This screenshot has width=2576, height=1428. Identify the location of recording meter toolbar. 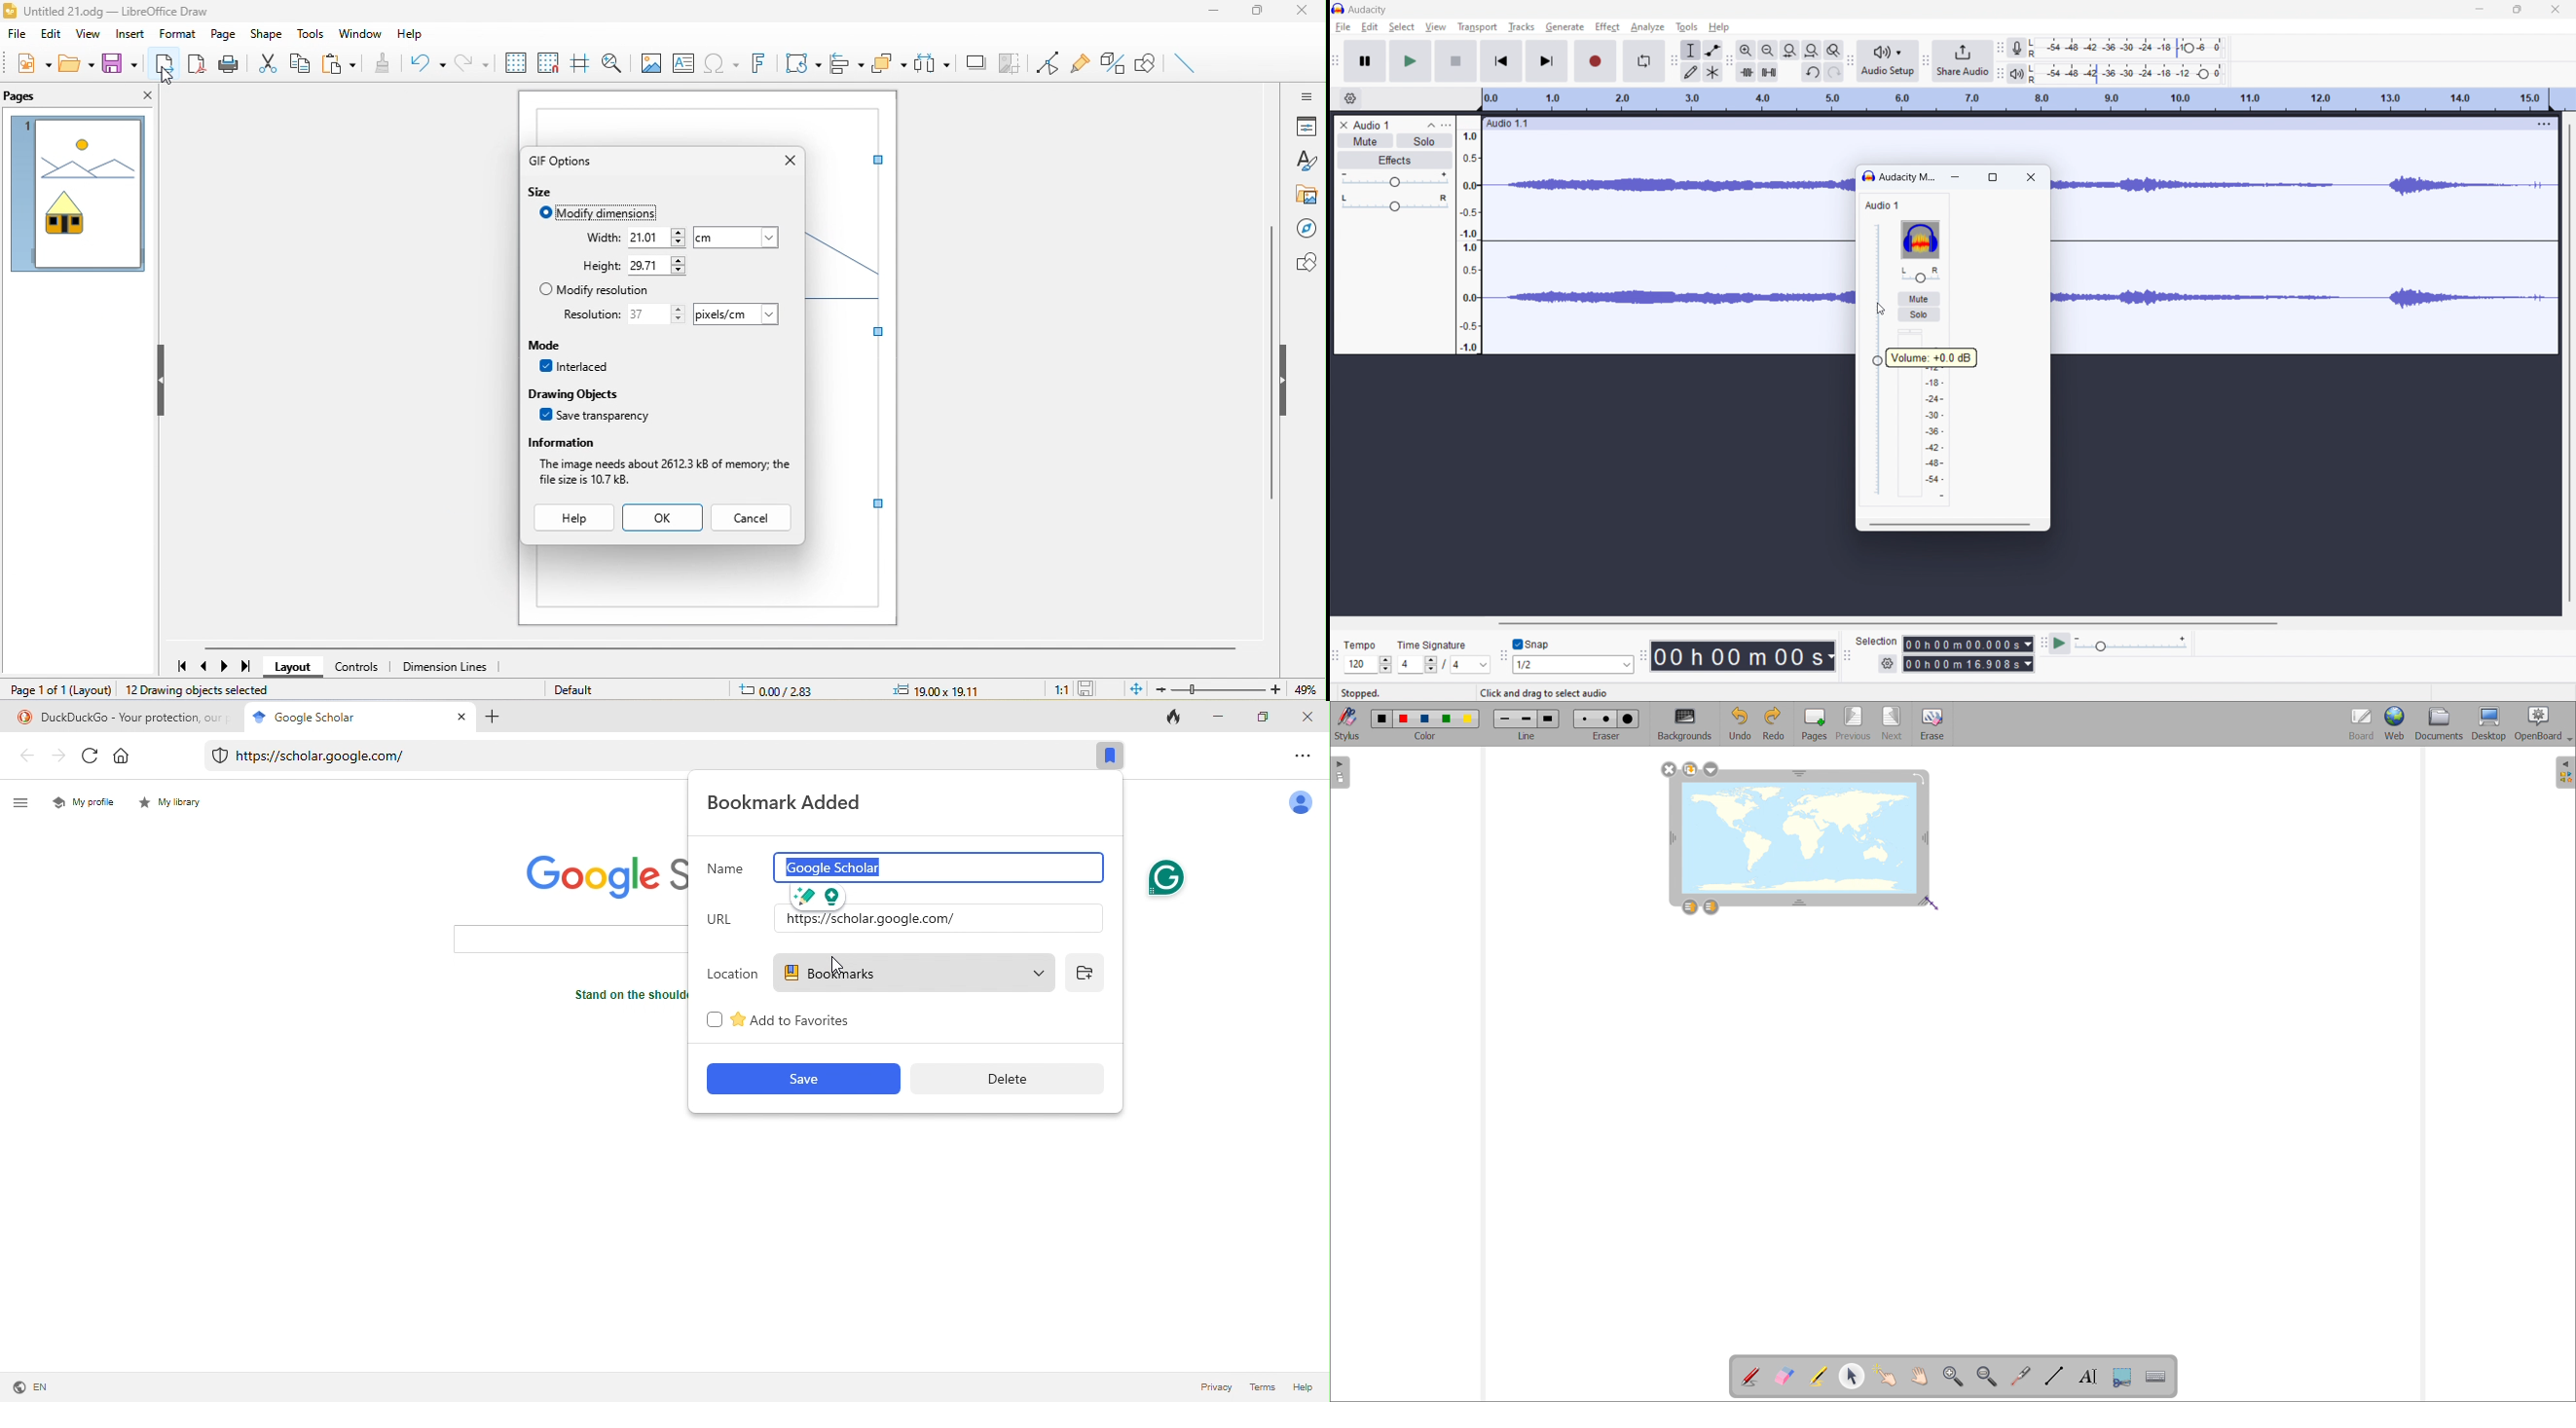
(2000, 47).